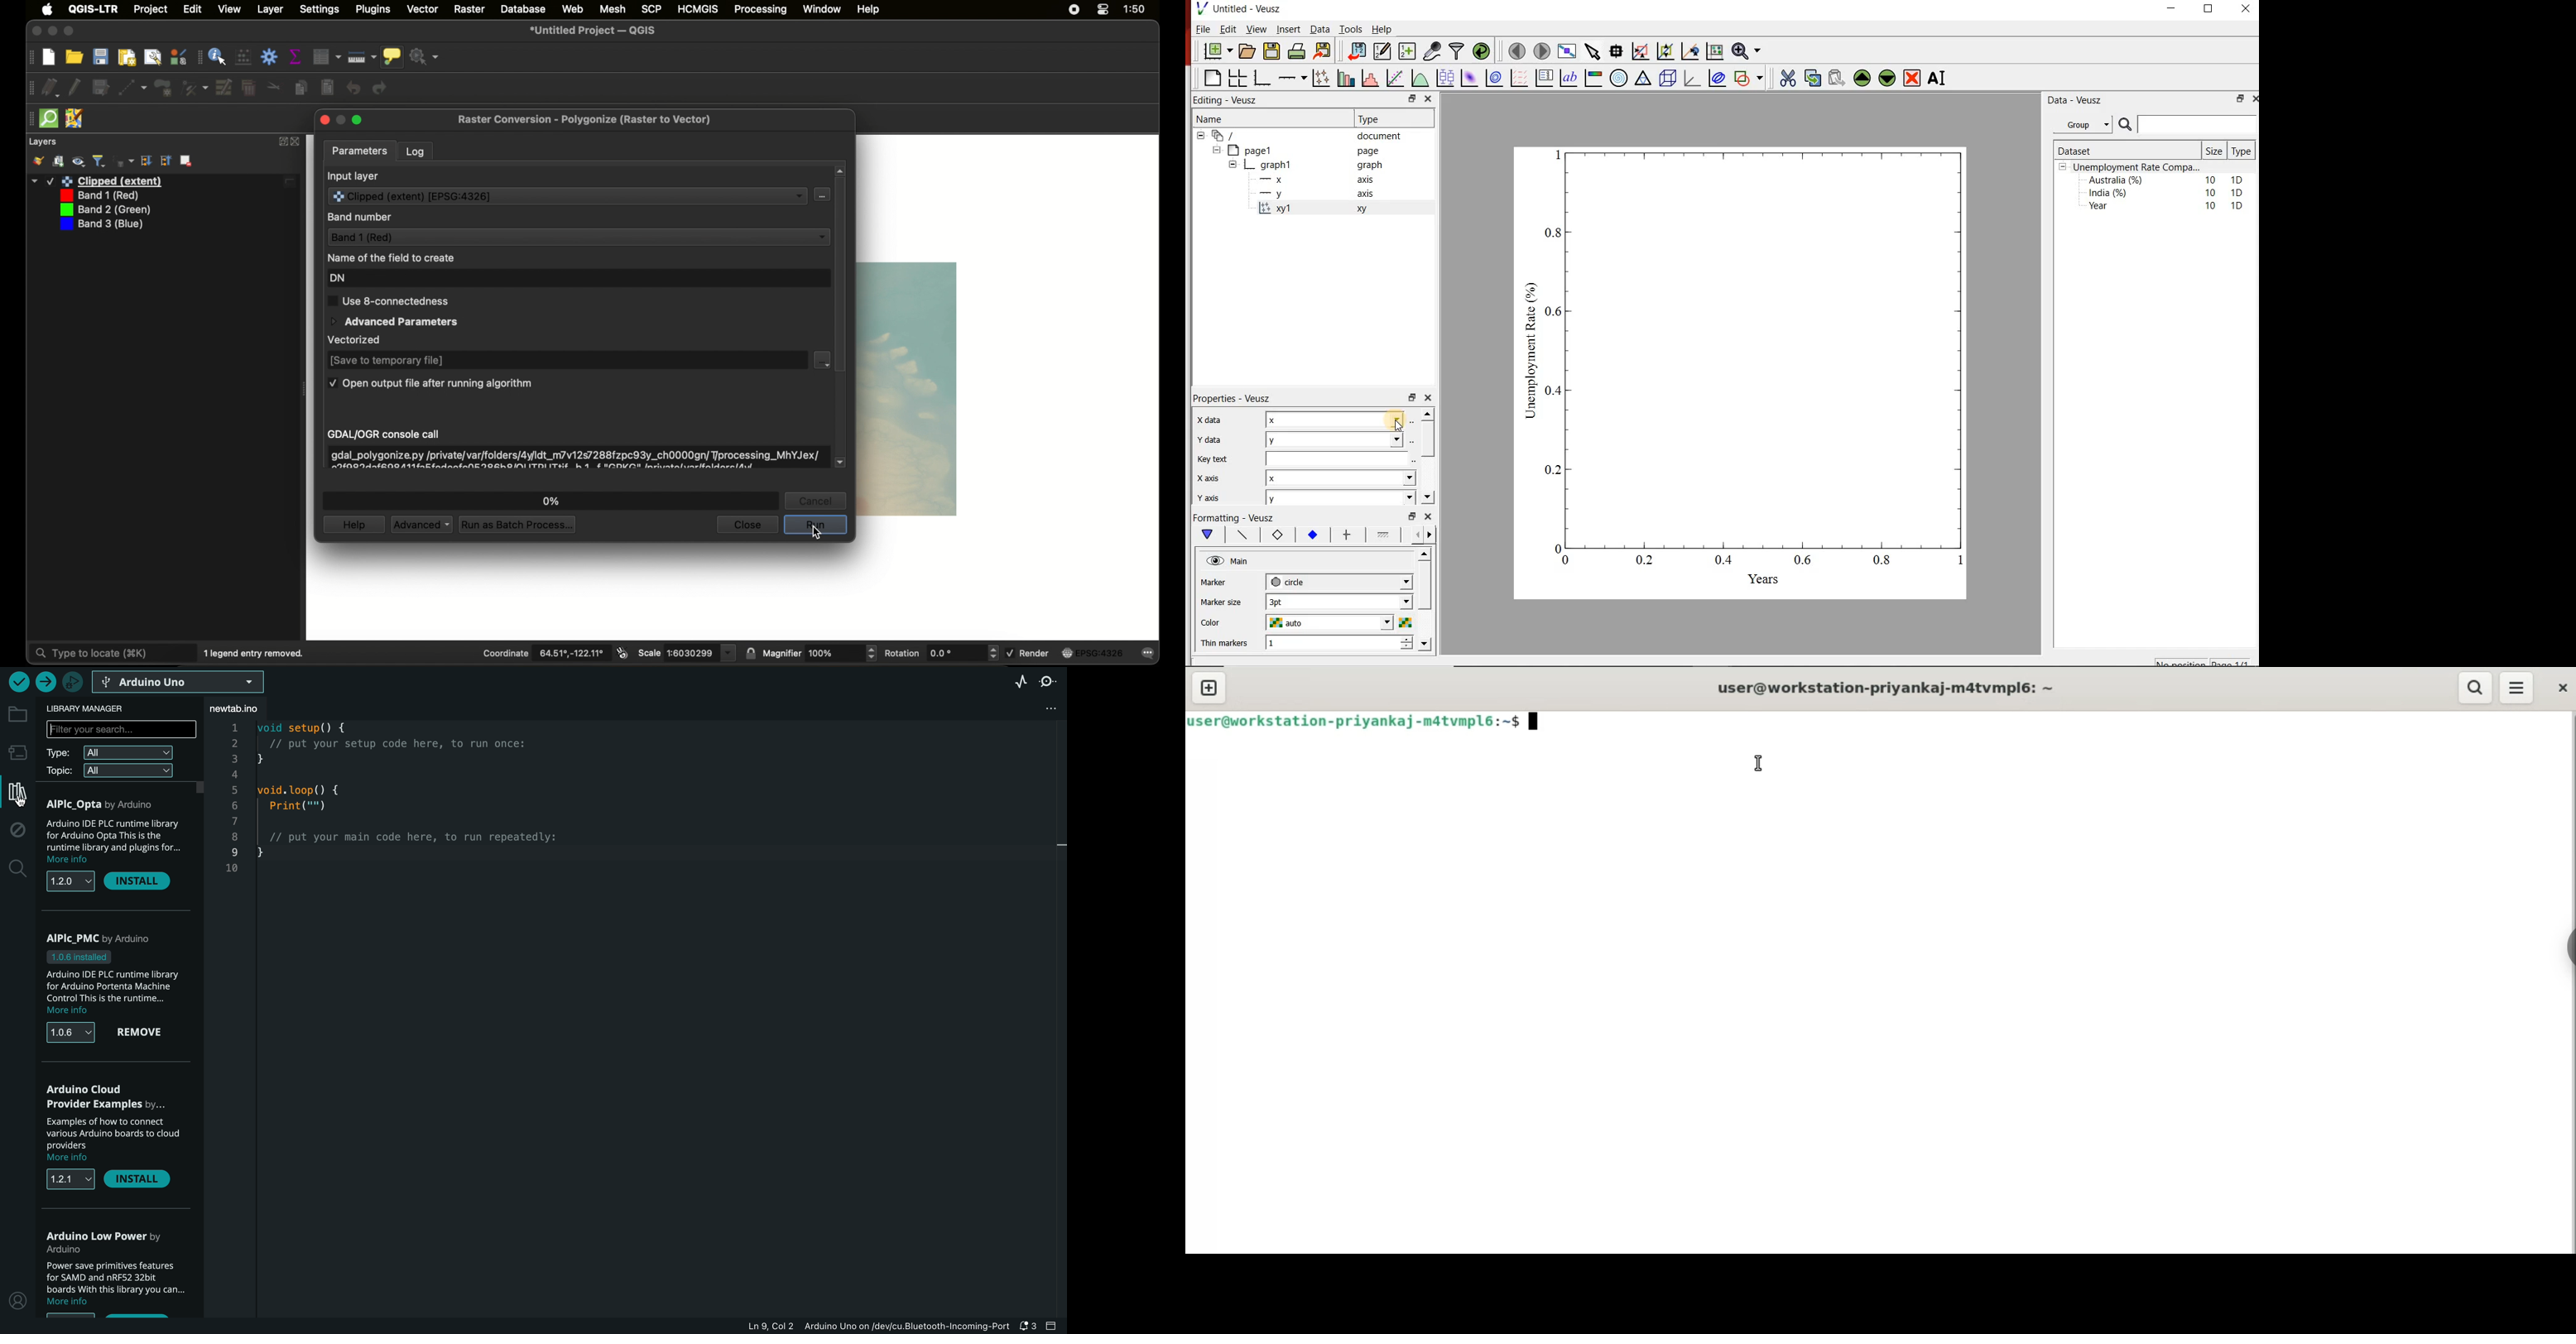 This screenshot has width=2576, height=1344. Describe the element at coordinates (2473, 687) in the screenshot. I see `search` at that location.